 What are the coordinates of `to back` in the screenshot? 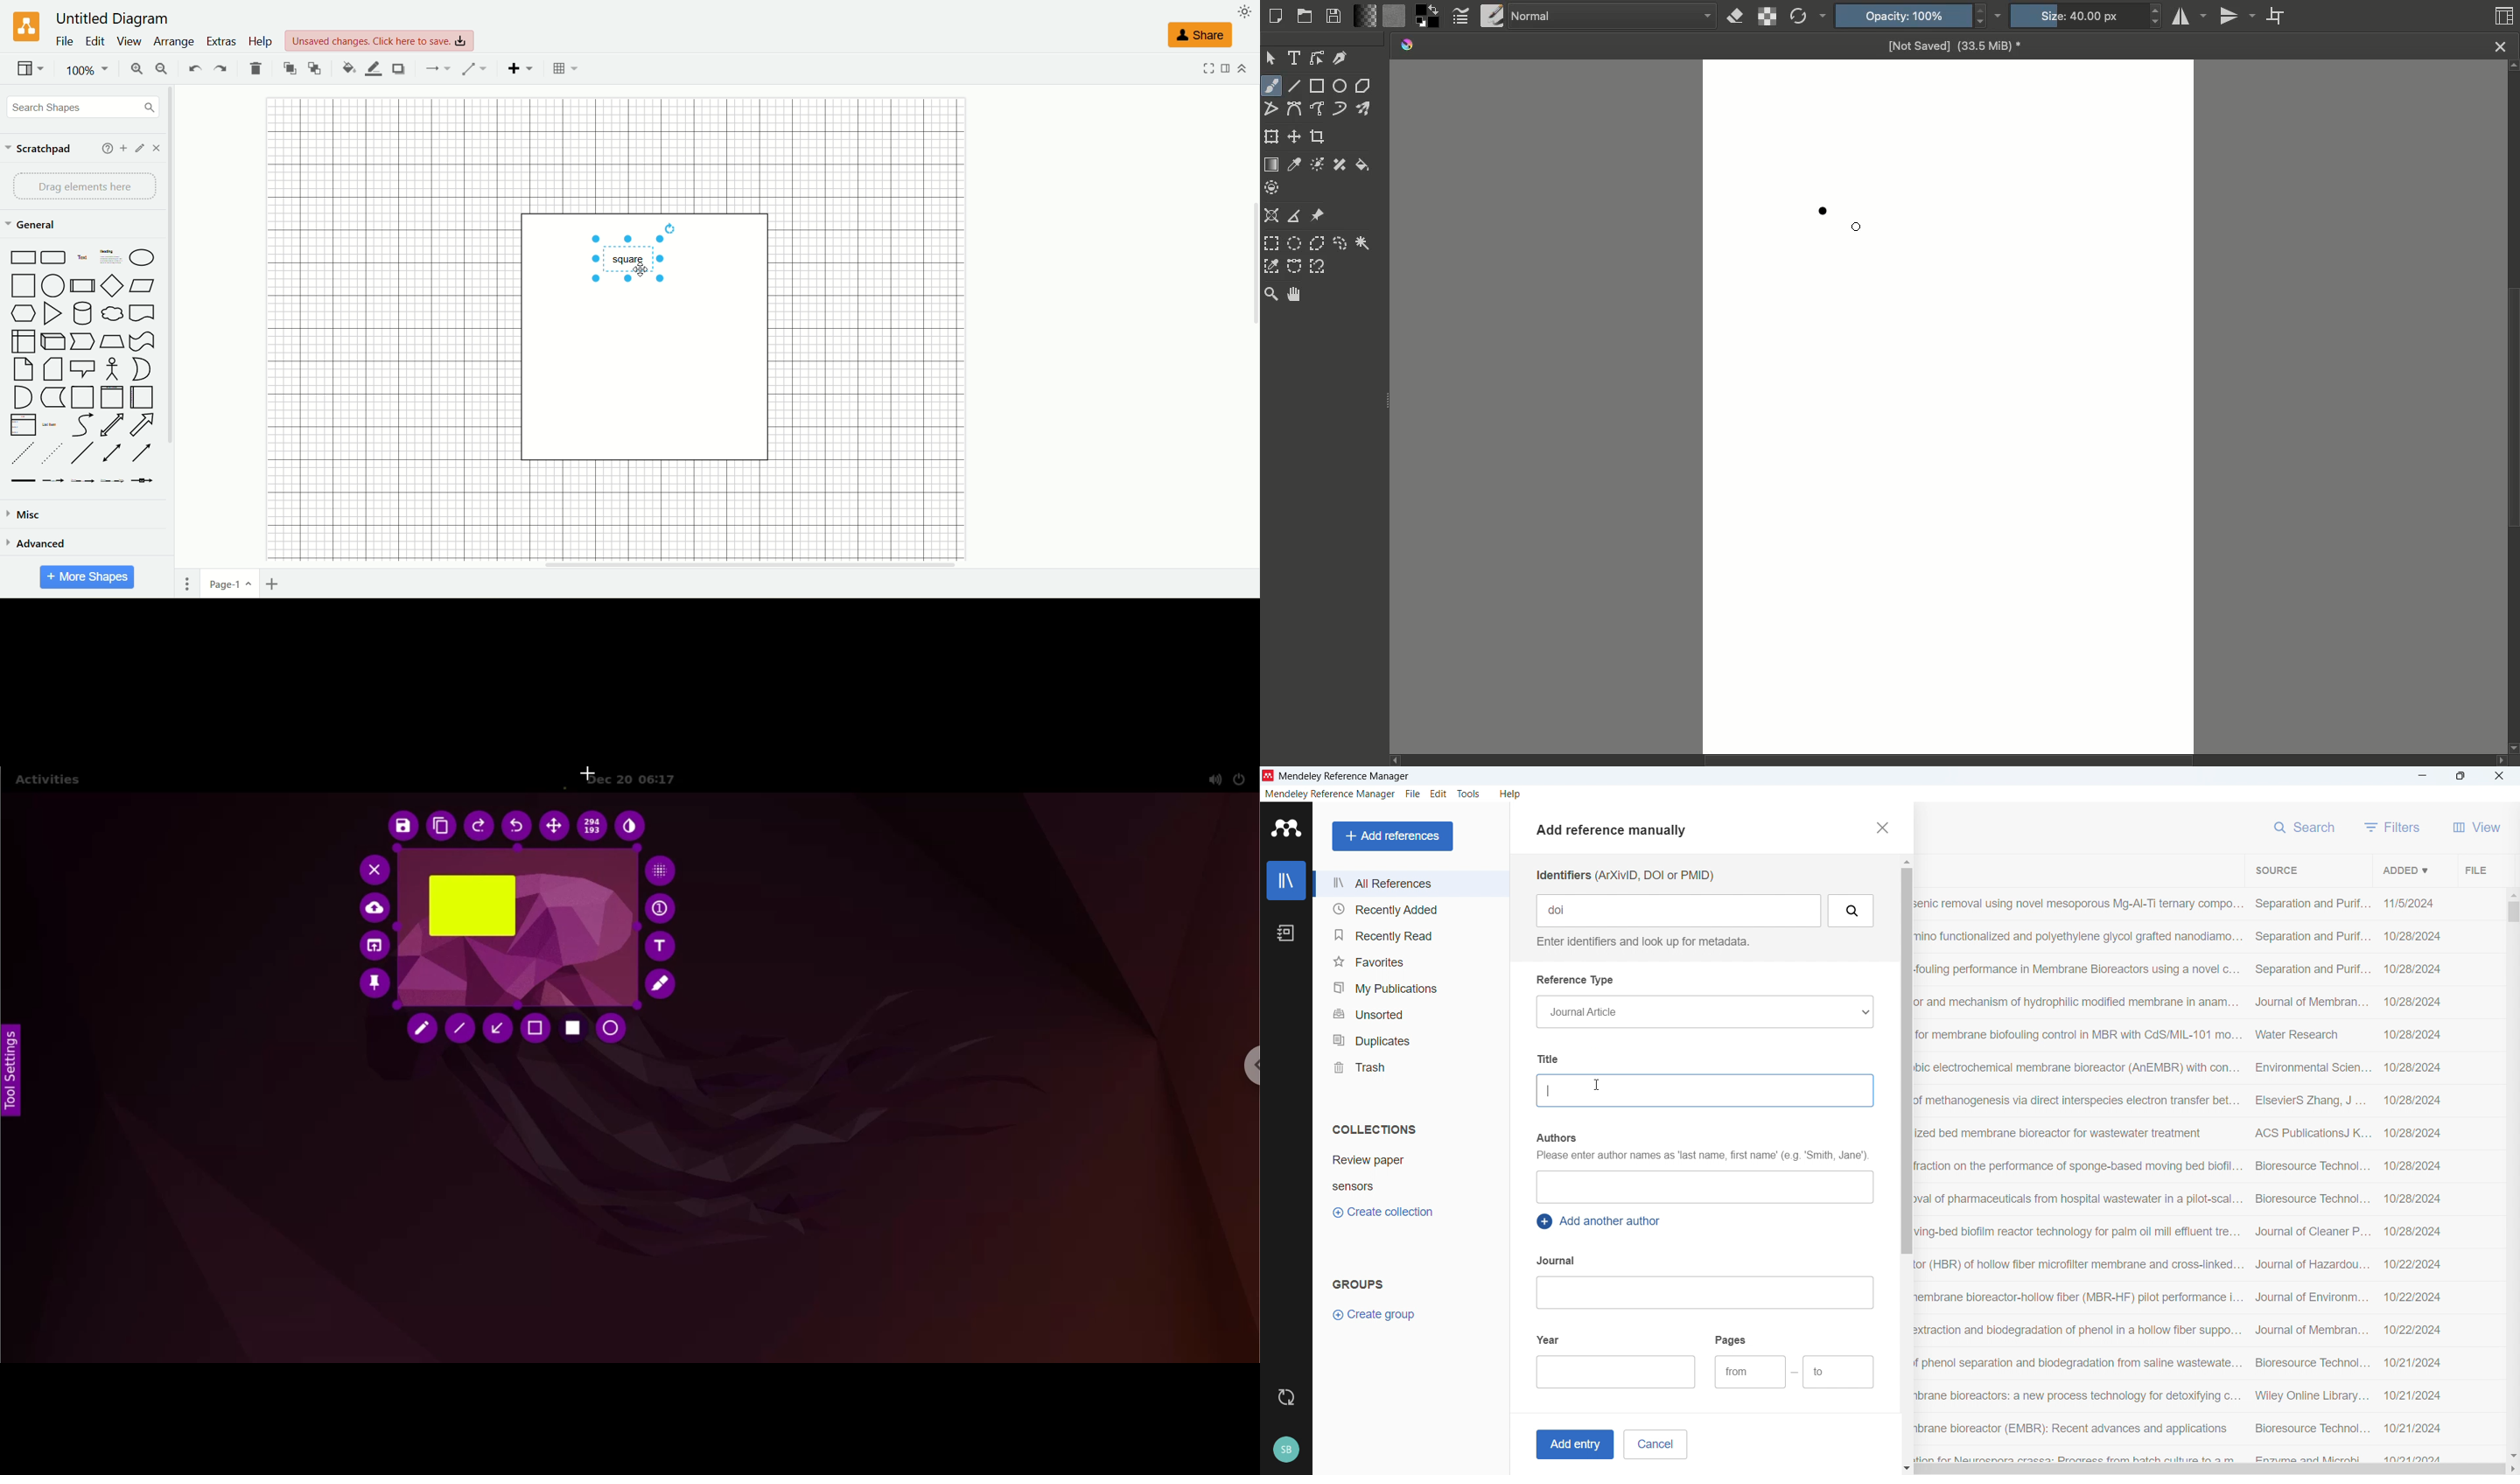 It's located at (316, 69).